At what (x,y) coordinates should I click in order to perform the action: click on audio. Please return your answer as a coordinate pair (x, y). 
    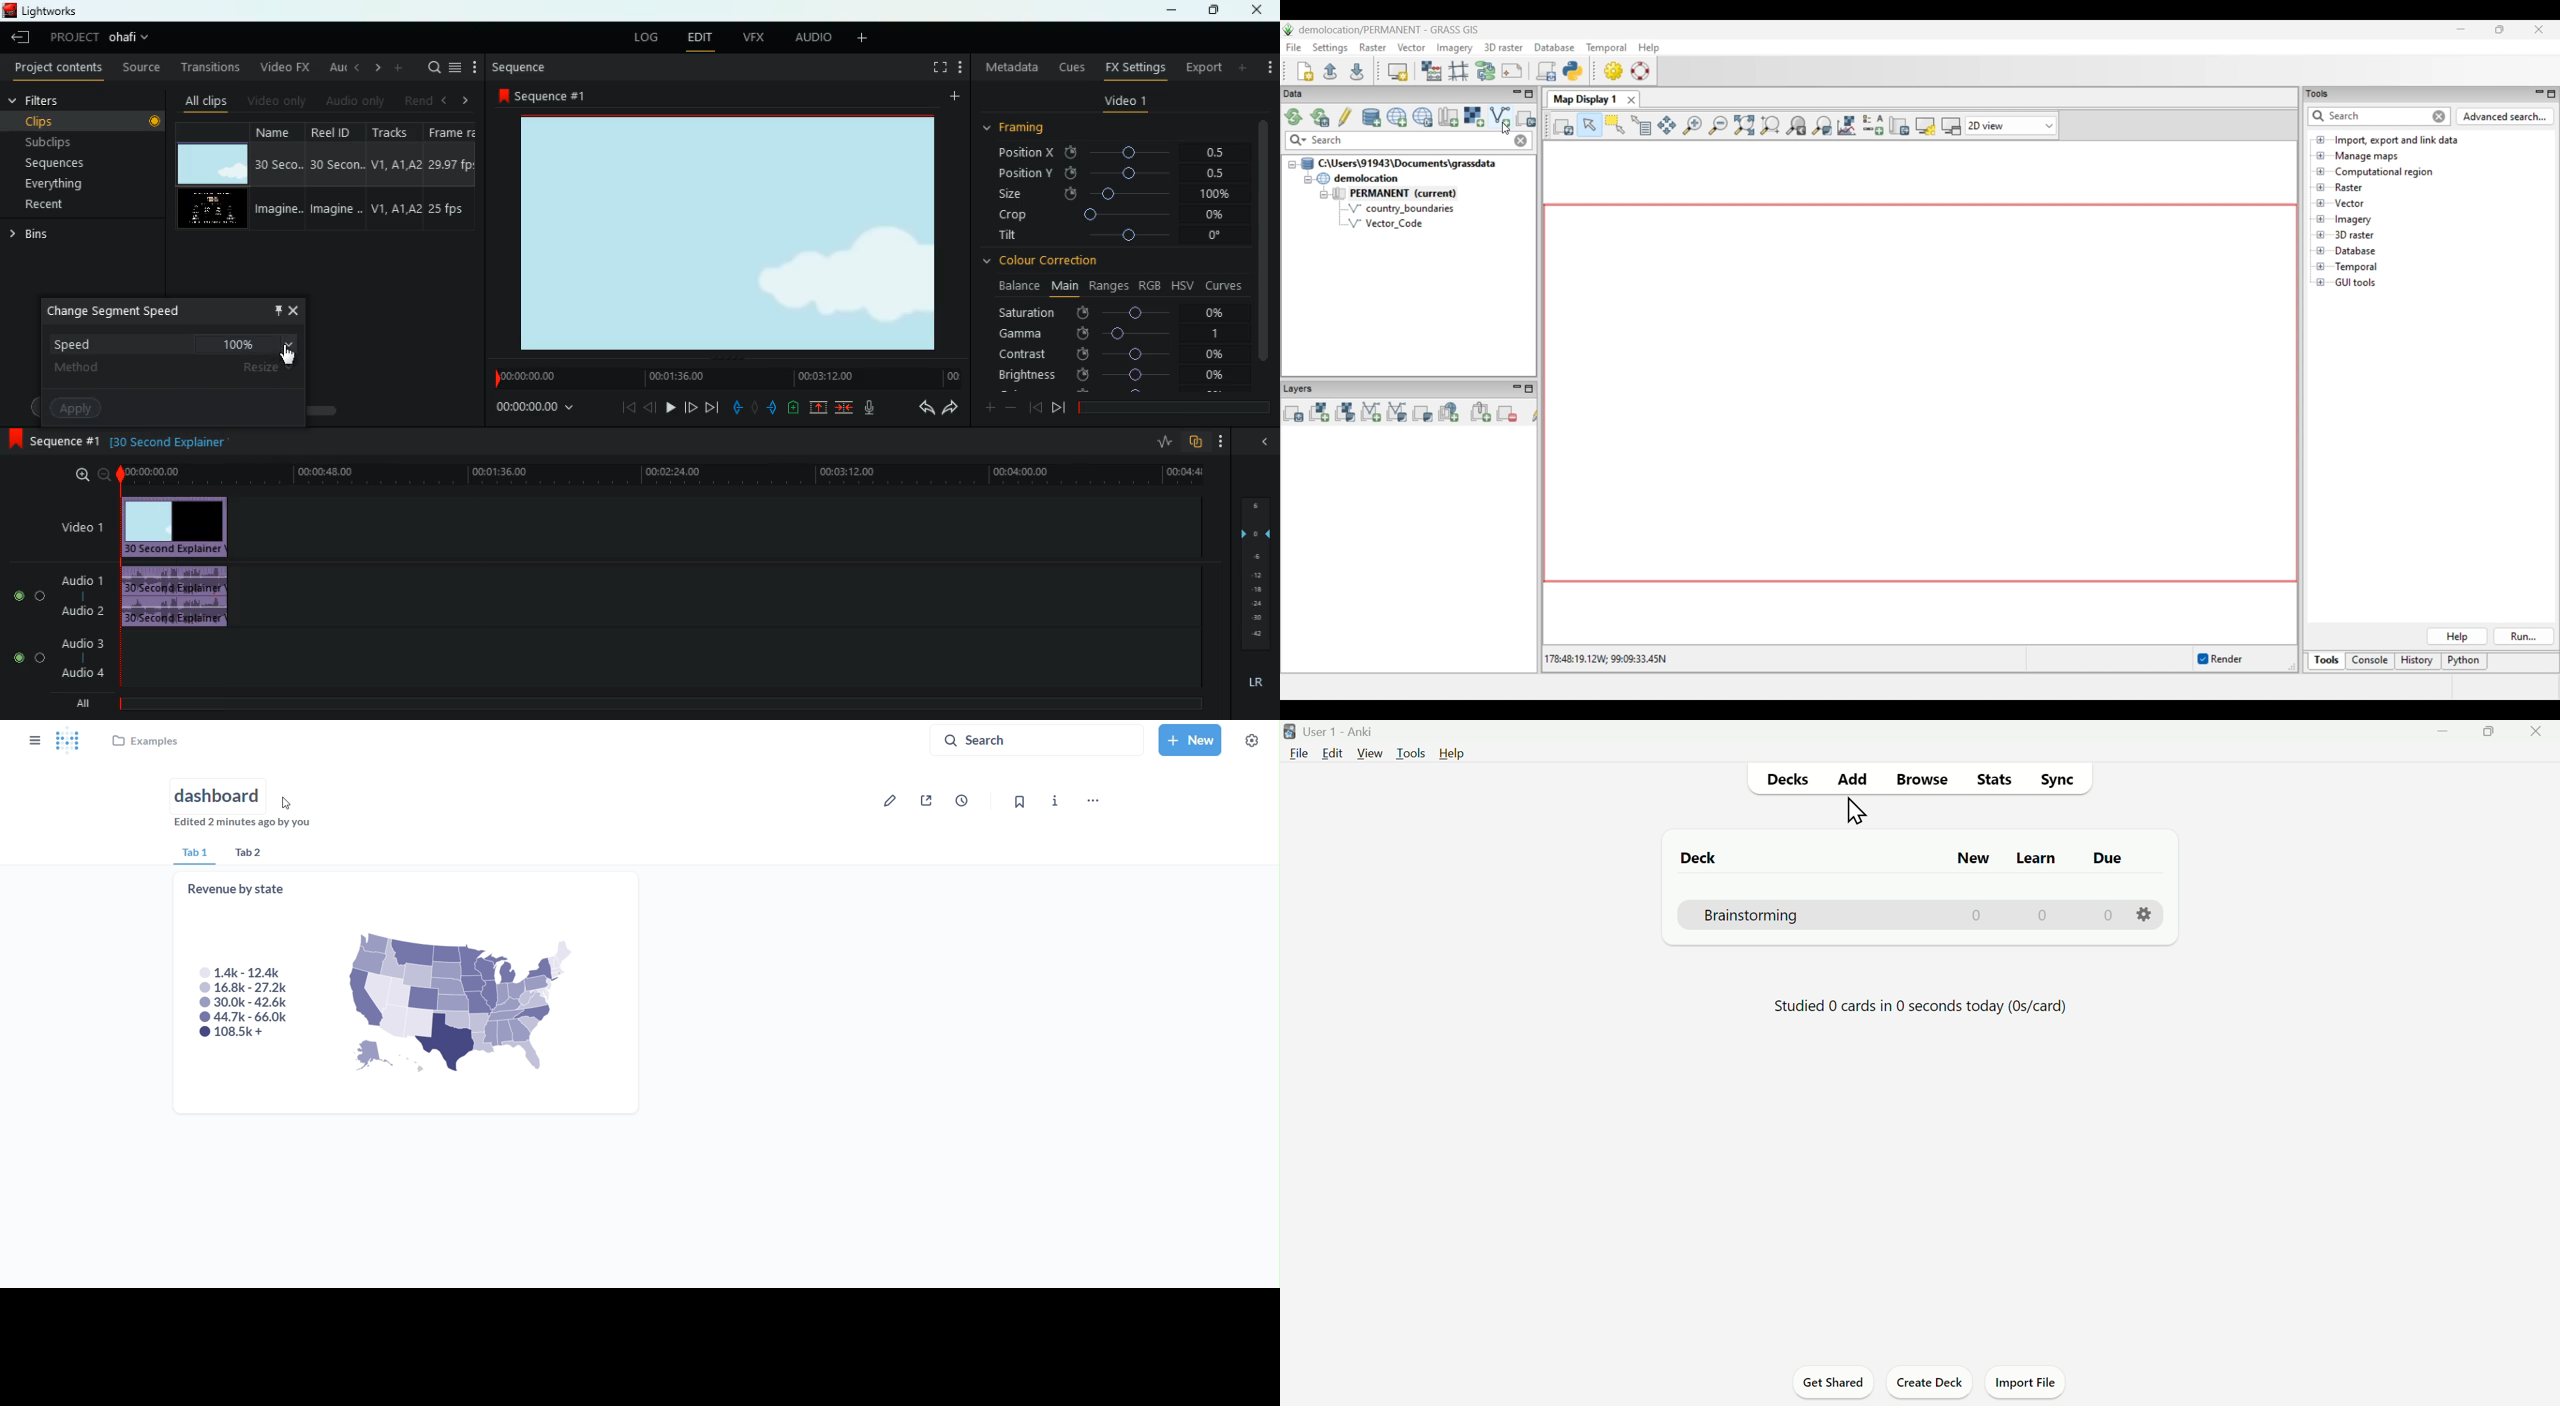
    Looking at the image, I should click on (810, 38).